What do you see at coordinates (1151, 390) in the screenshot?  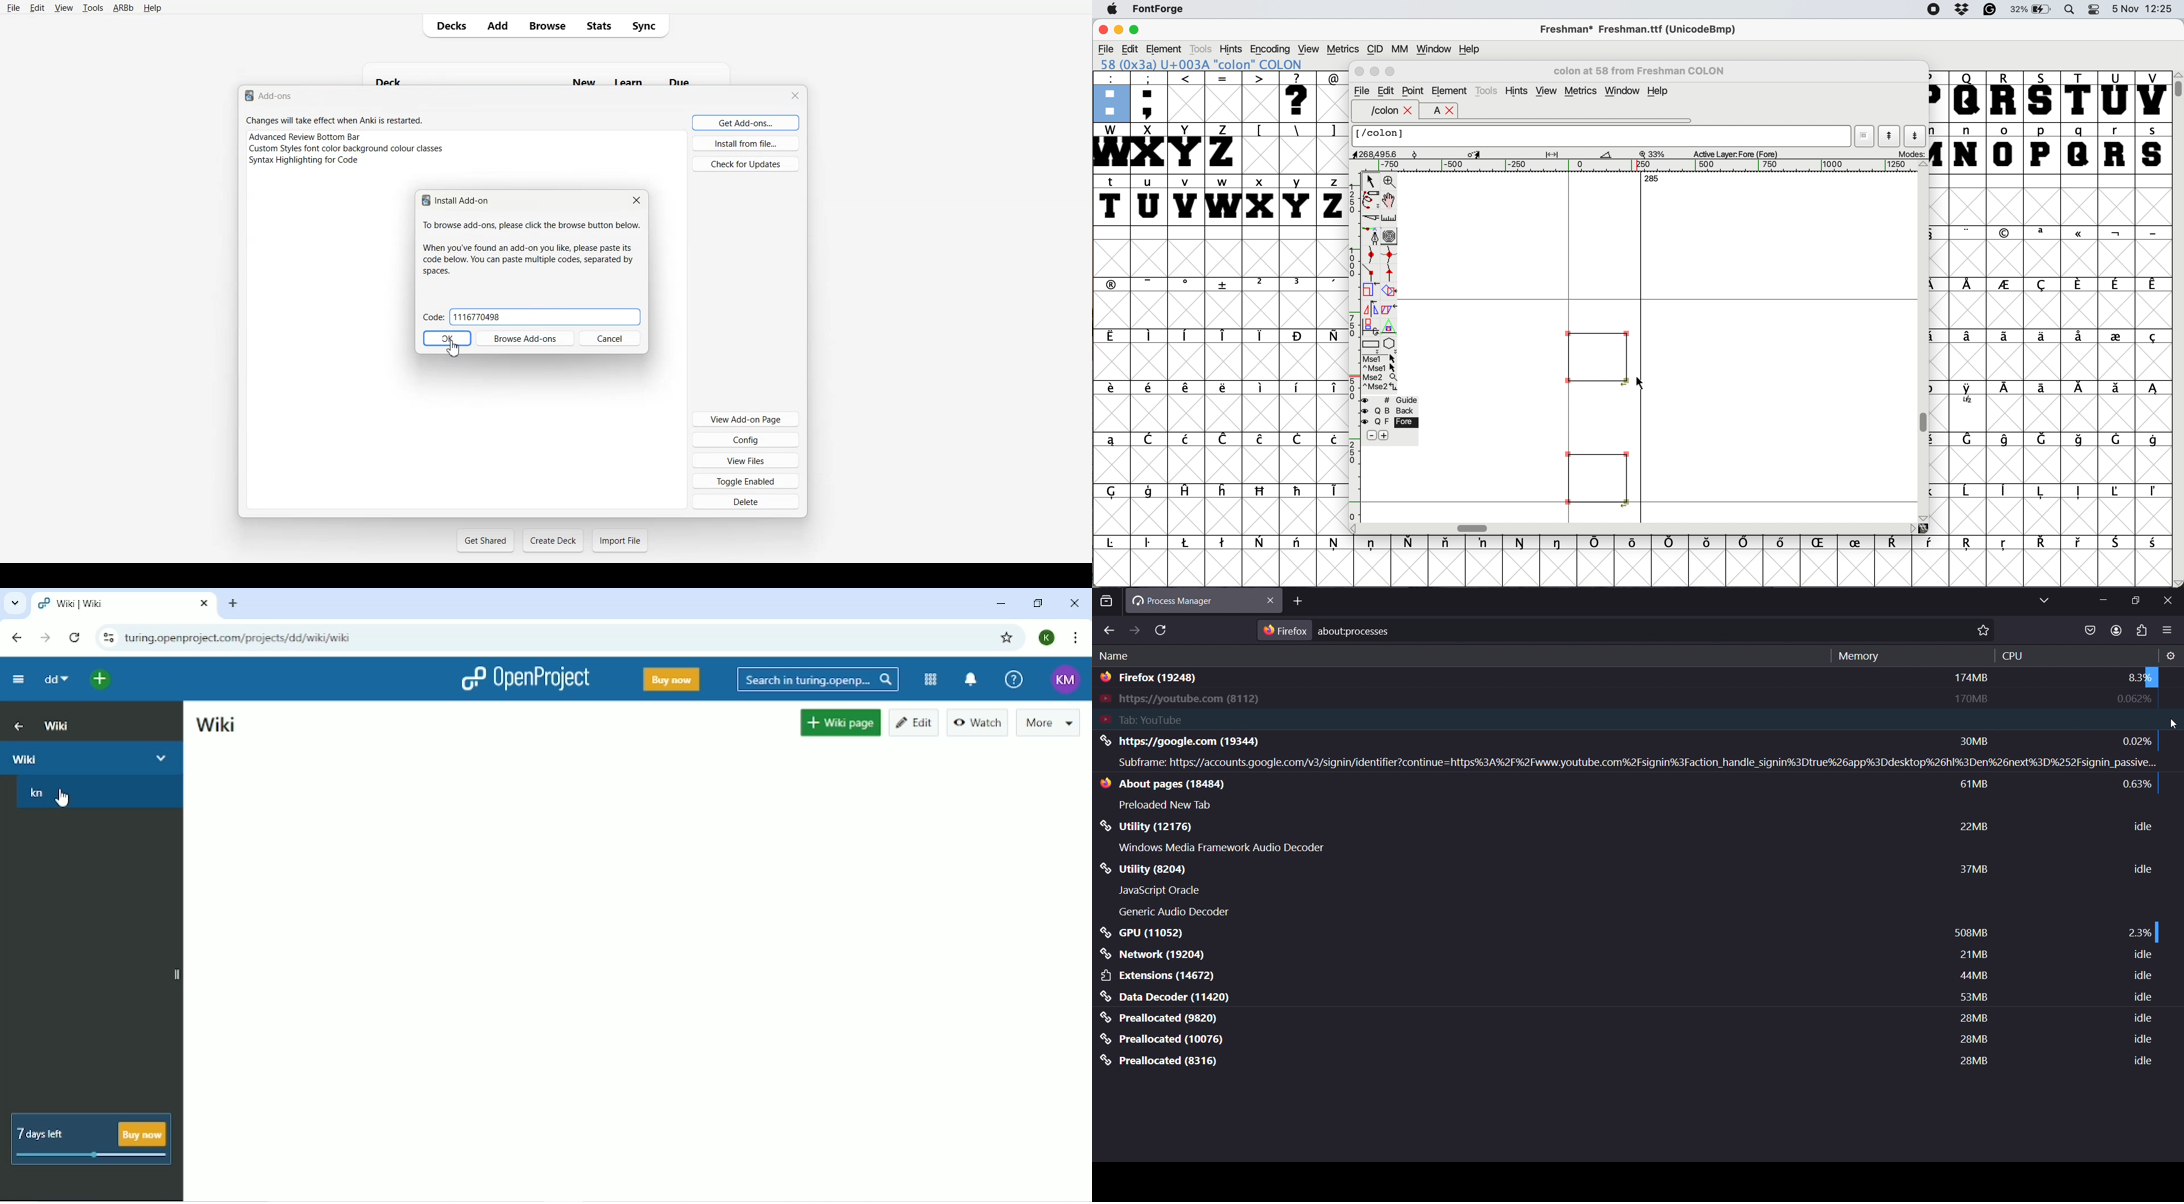 I see `symbol` at bounding box center [1151, 390].